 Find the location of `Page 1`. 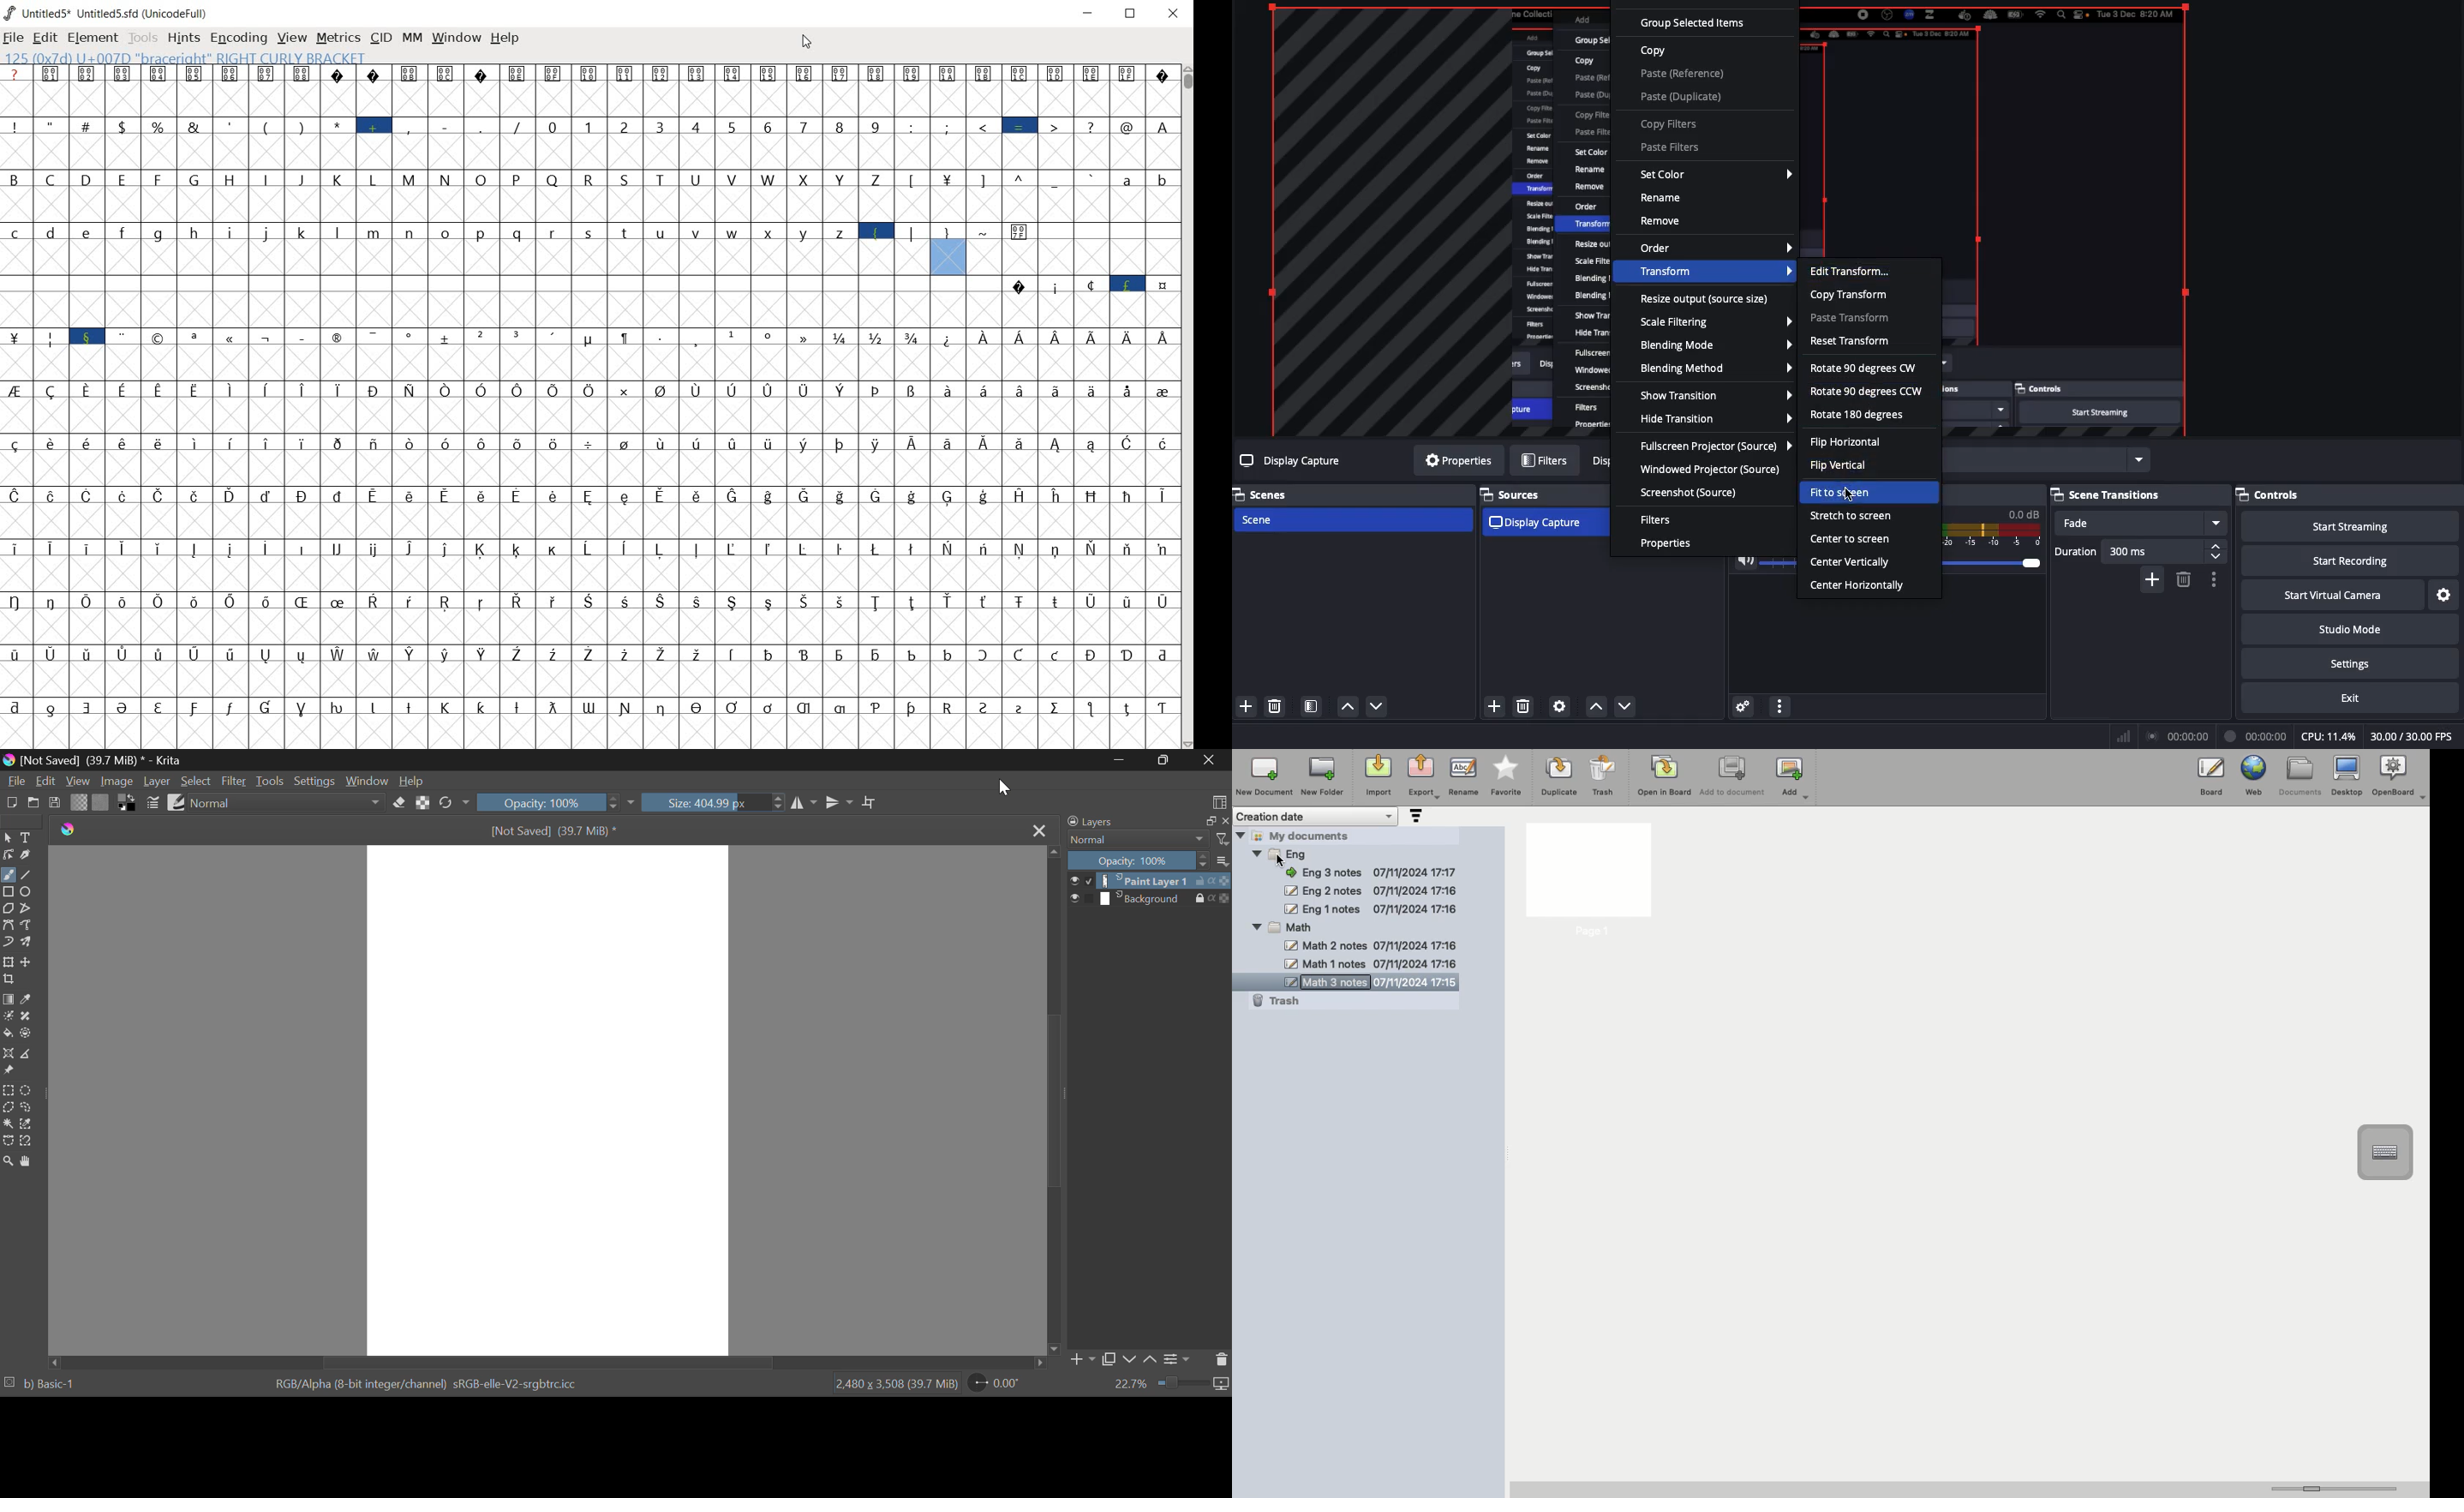

Page 1 is located at coordinates (1587, 881).